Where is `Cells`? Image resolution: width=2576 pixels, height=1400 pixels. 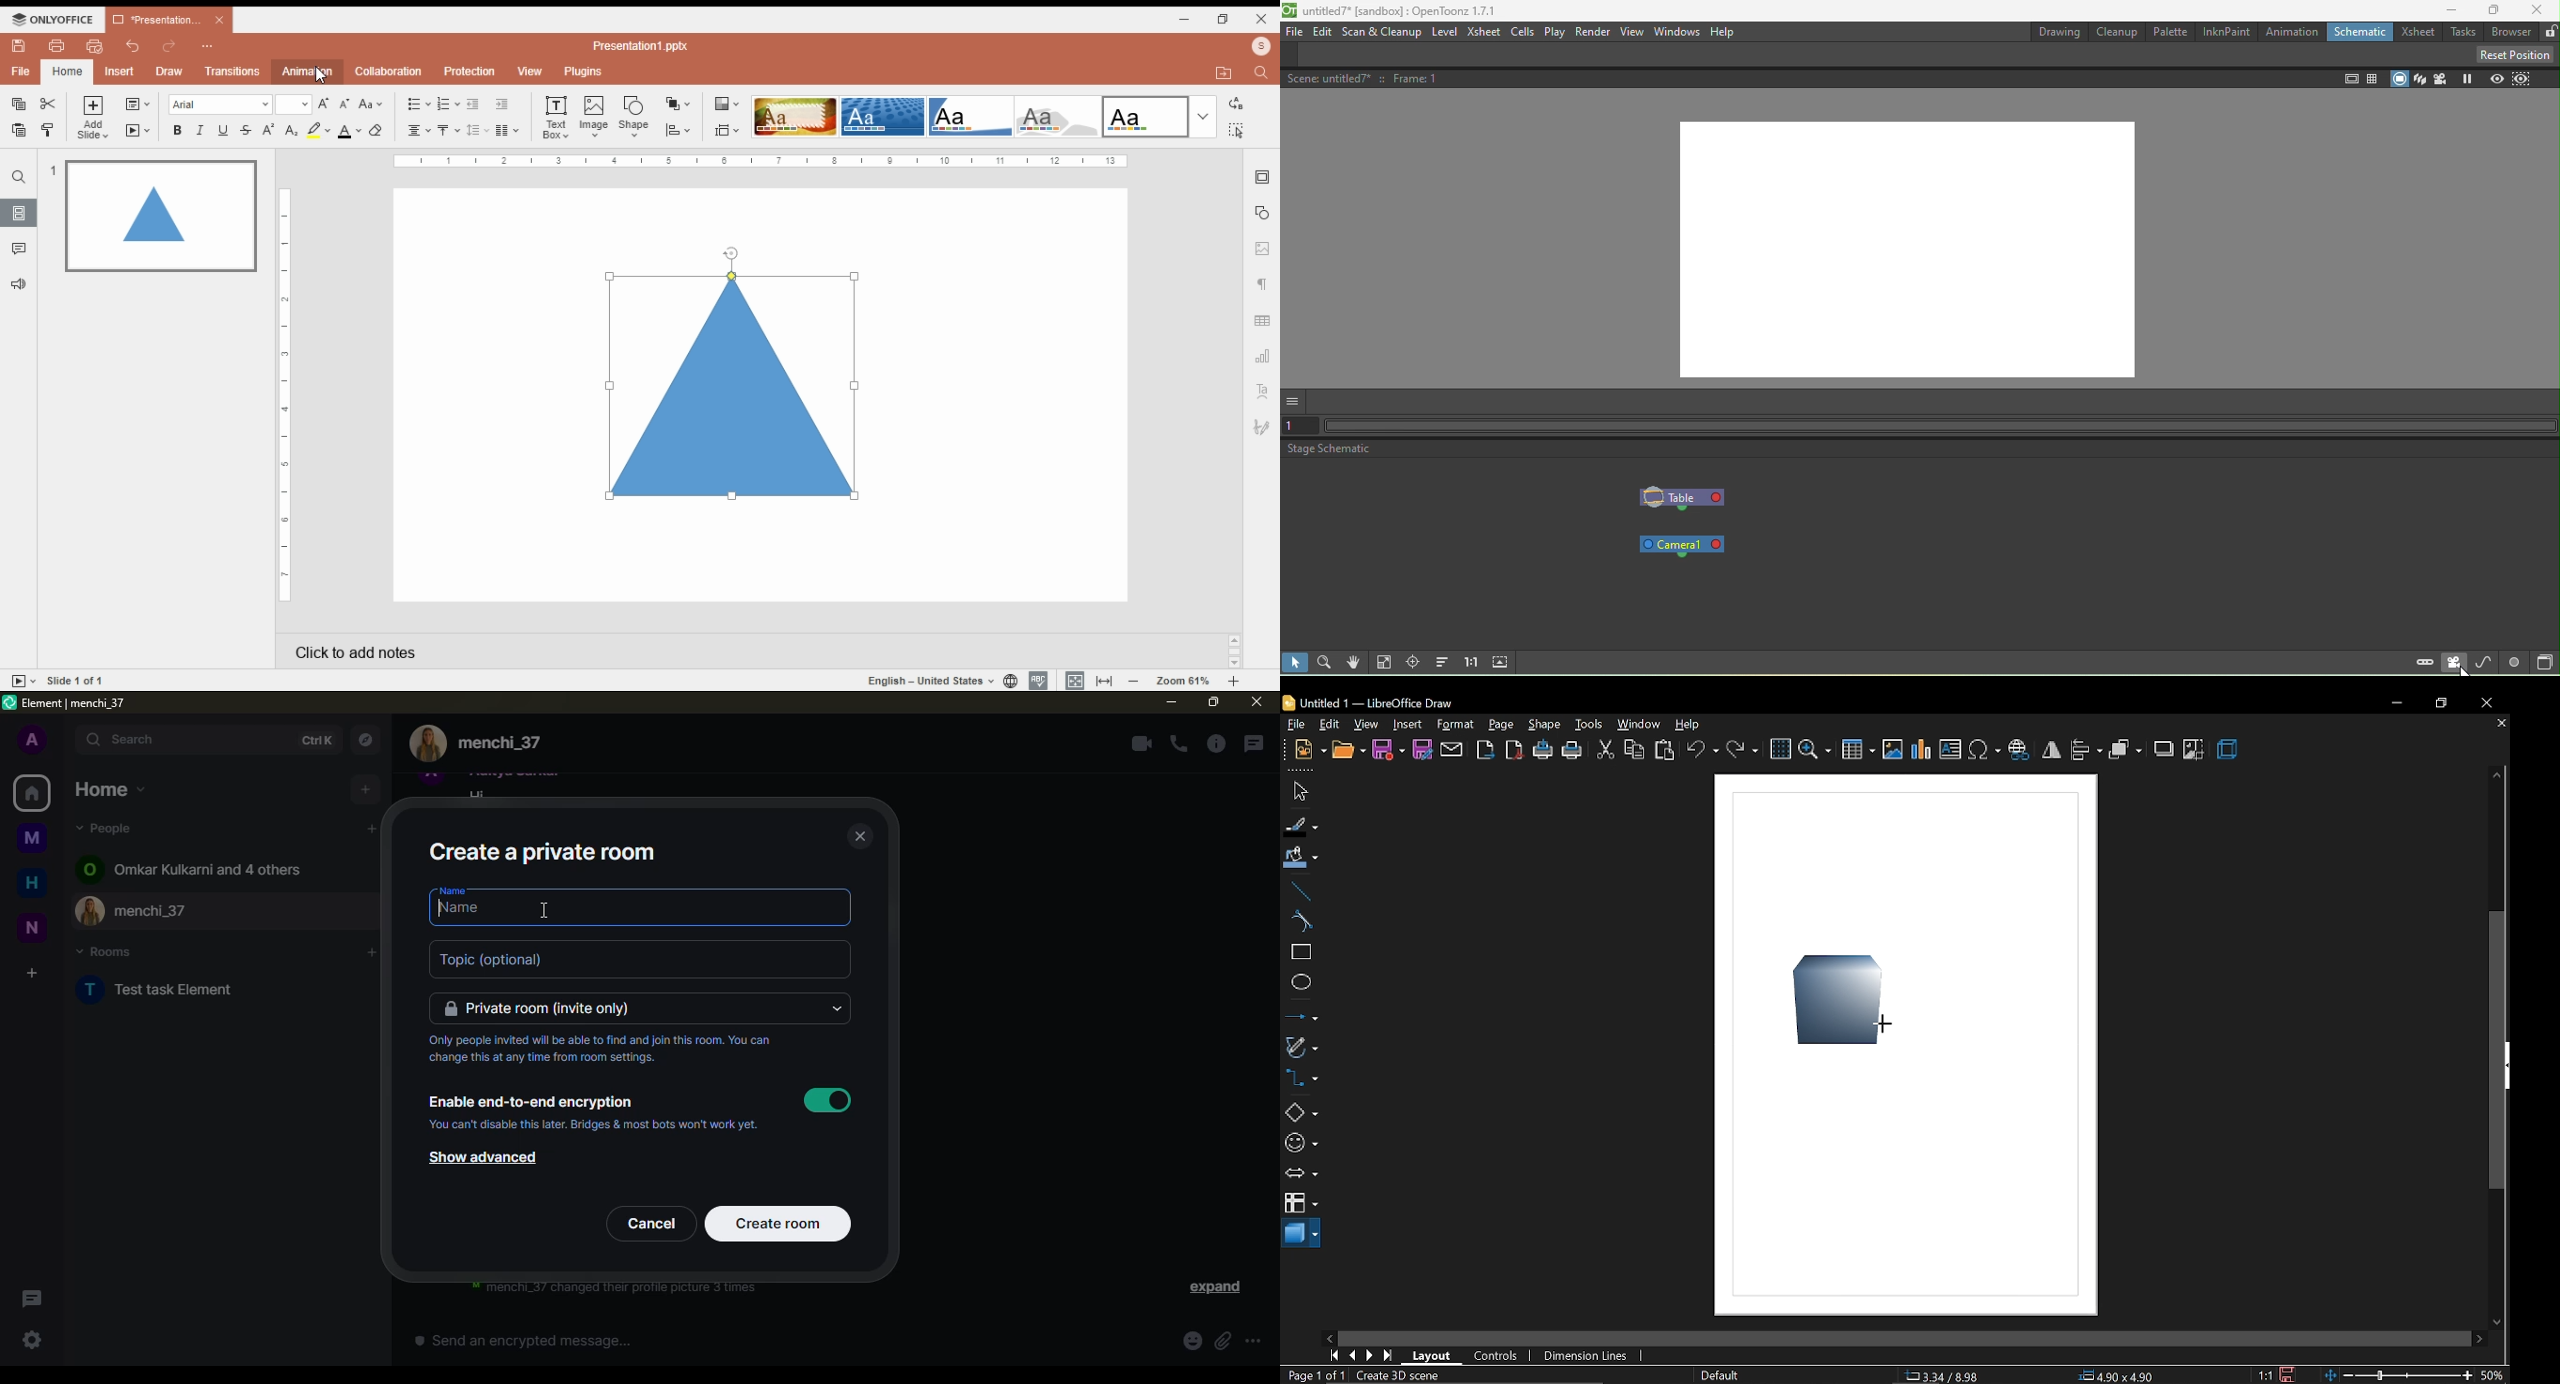
Cells is located at coordinates (1522, 33).